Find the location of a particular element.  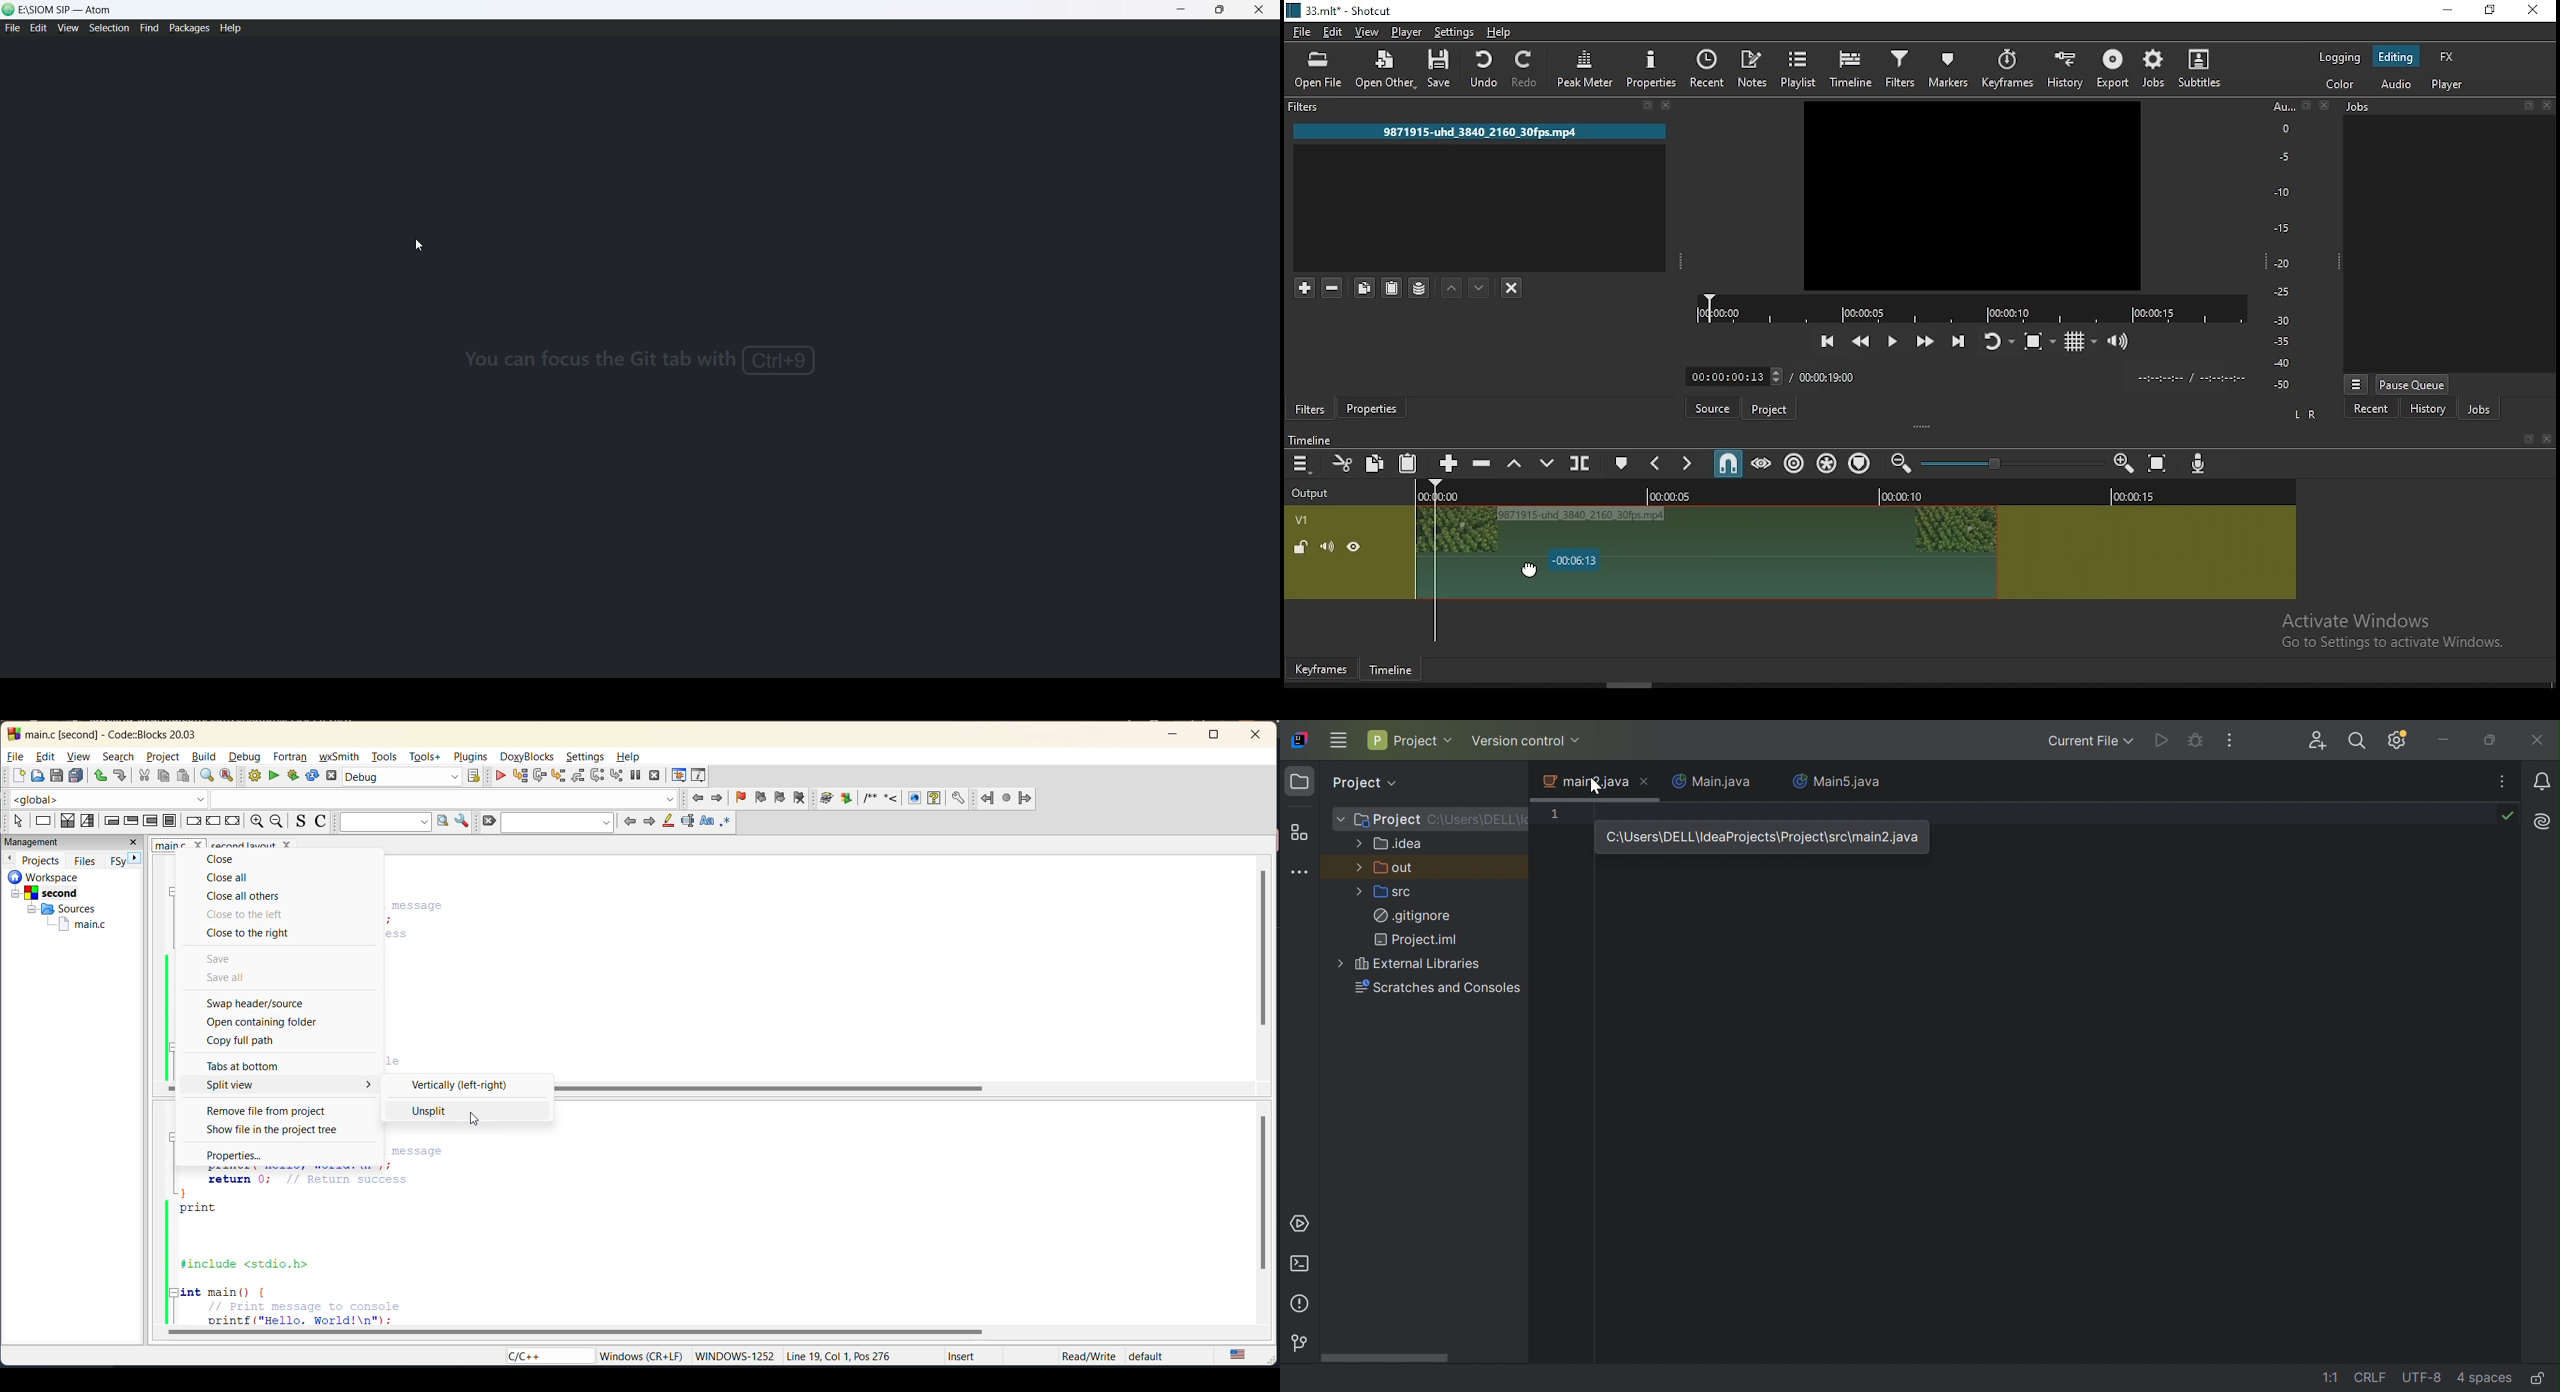

tools is located at coordinates (387, 755).